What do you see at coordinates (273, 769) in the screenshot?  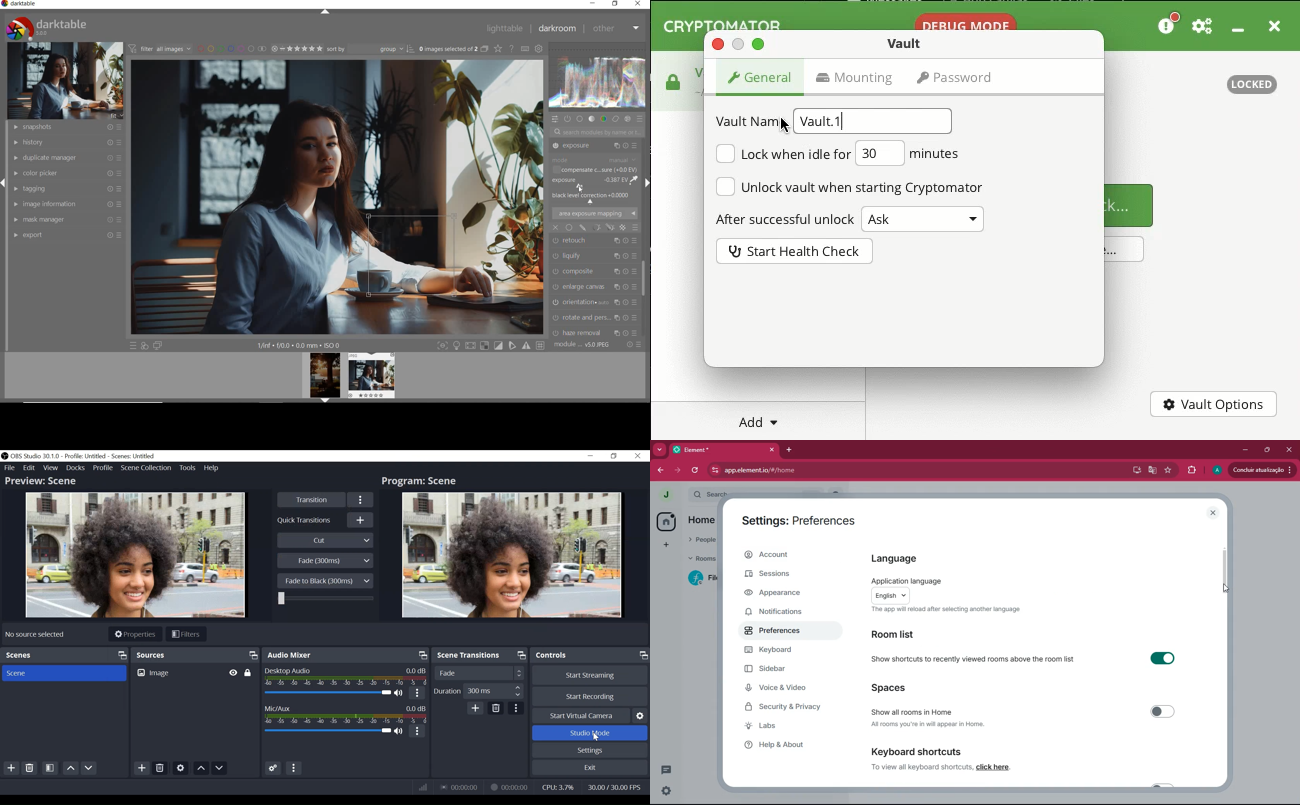 I see `Gear` at bounding box center [273, 769].